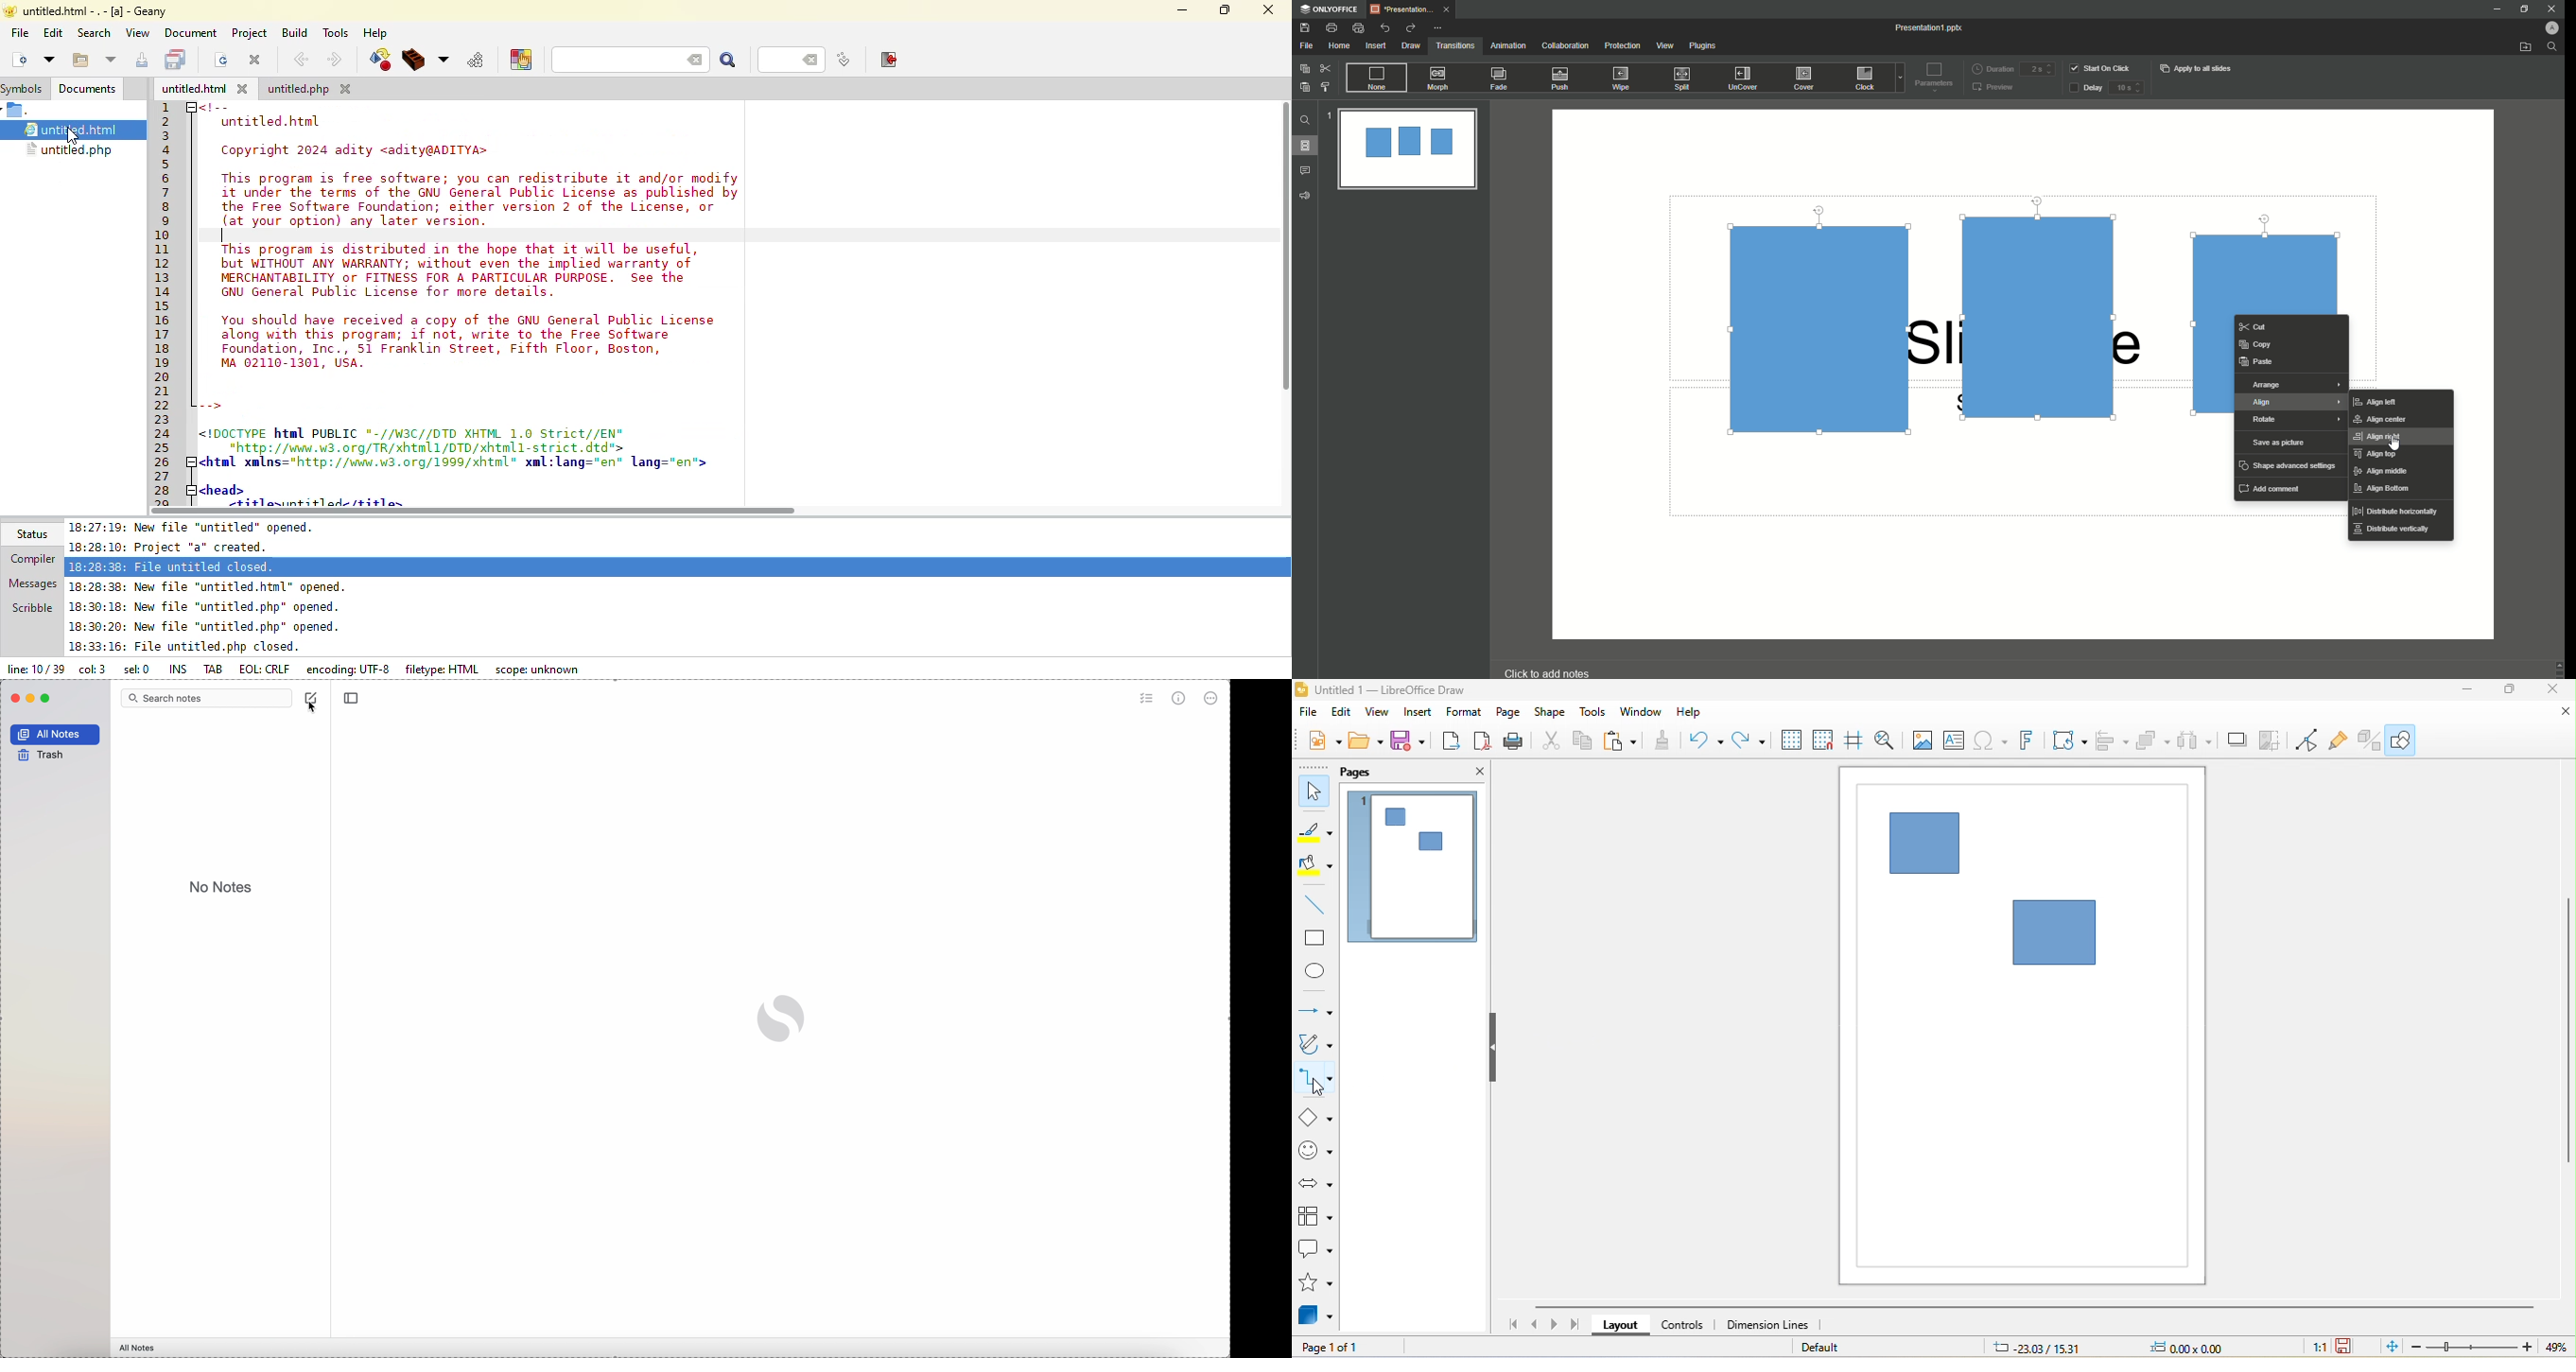 The image size is (2576, 1372). Describe the element at coordinates (1315, 865) in the screenshot. I see `fill color` at that location.